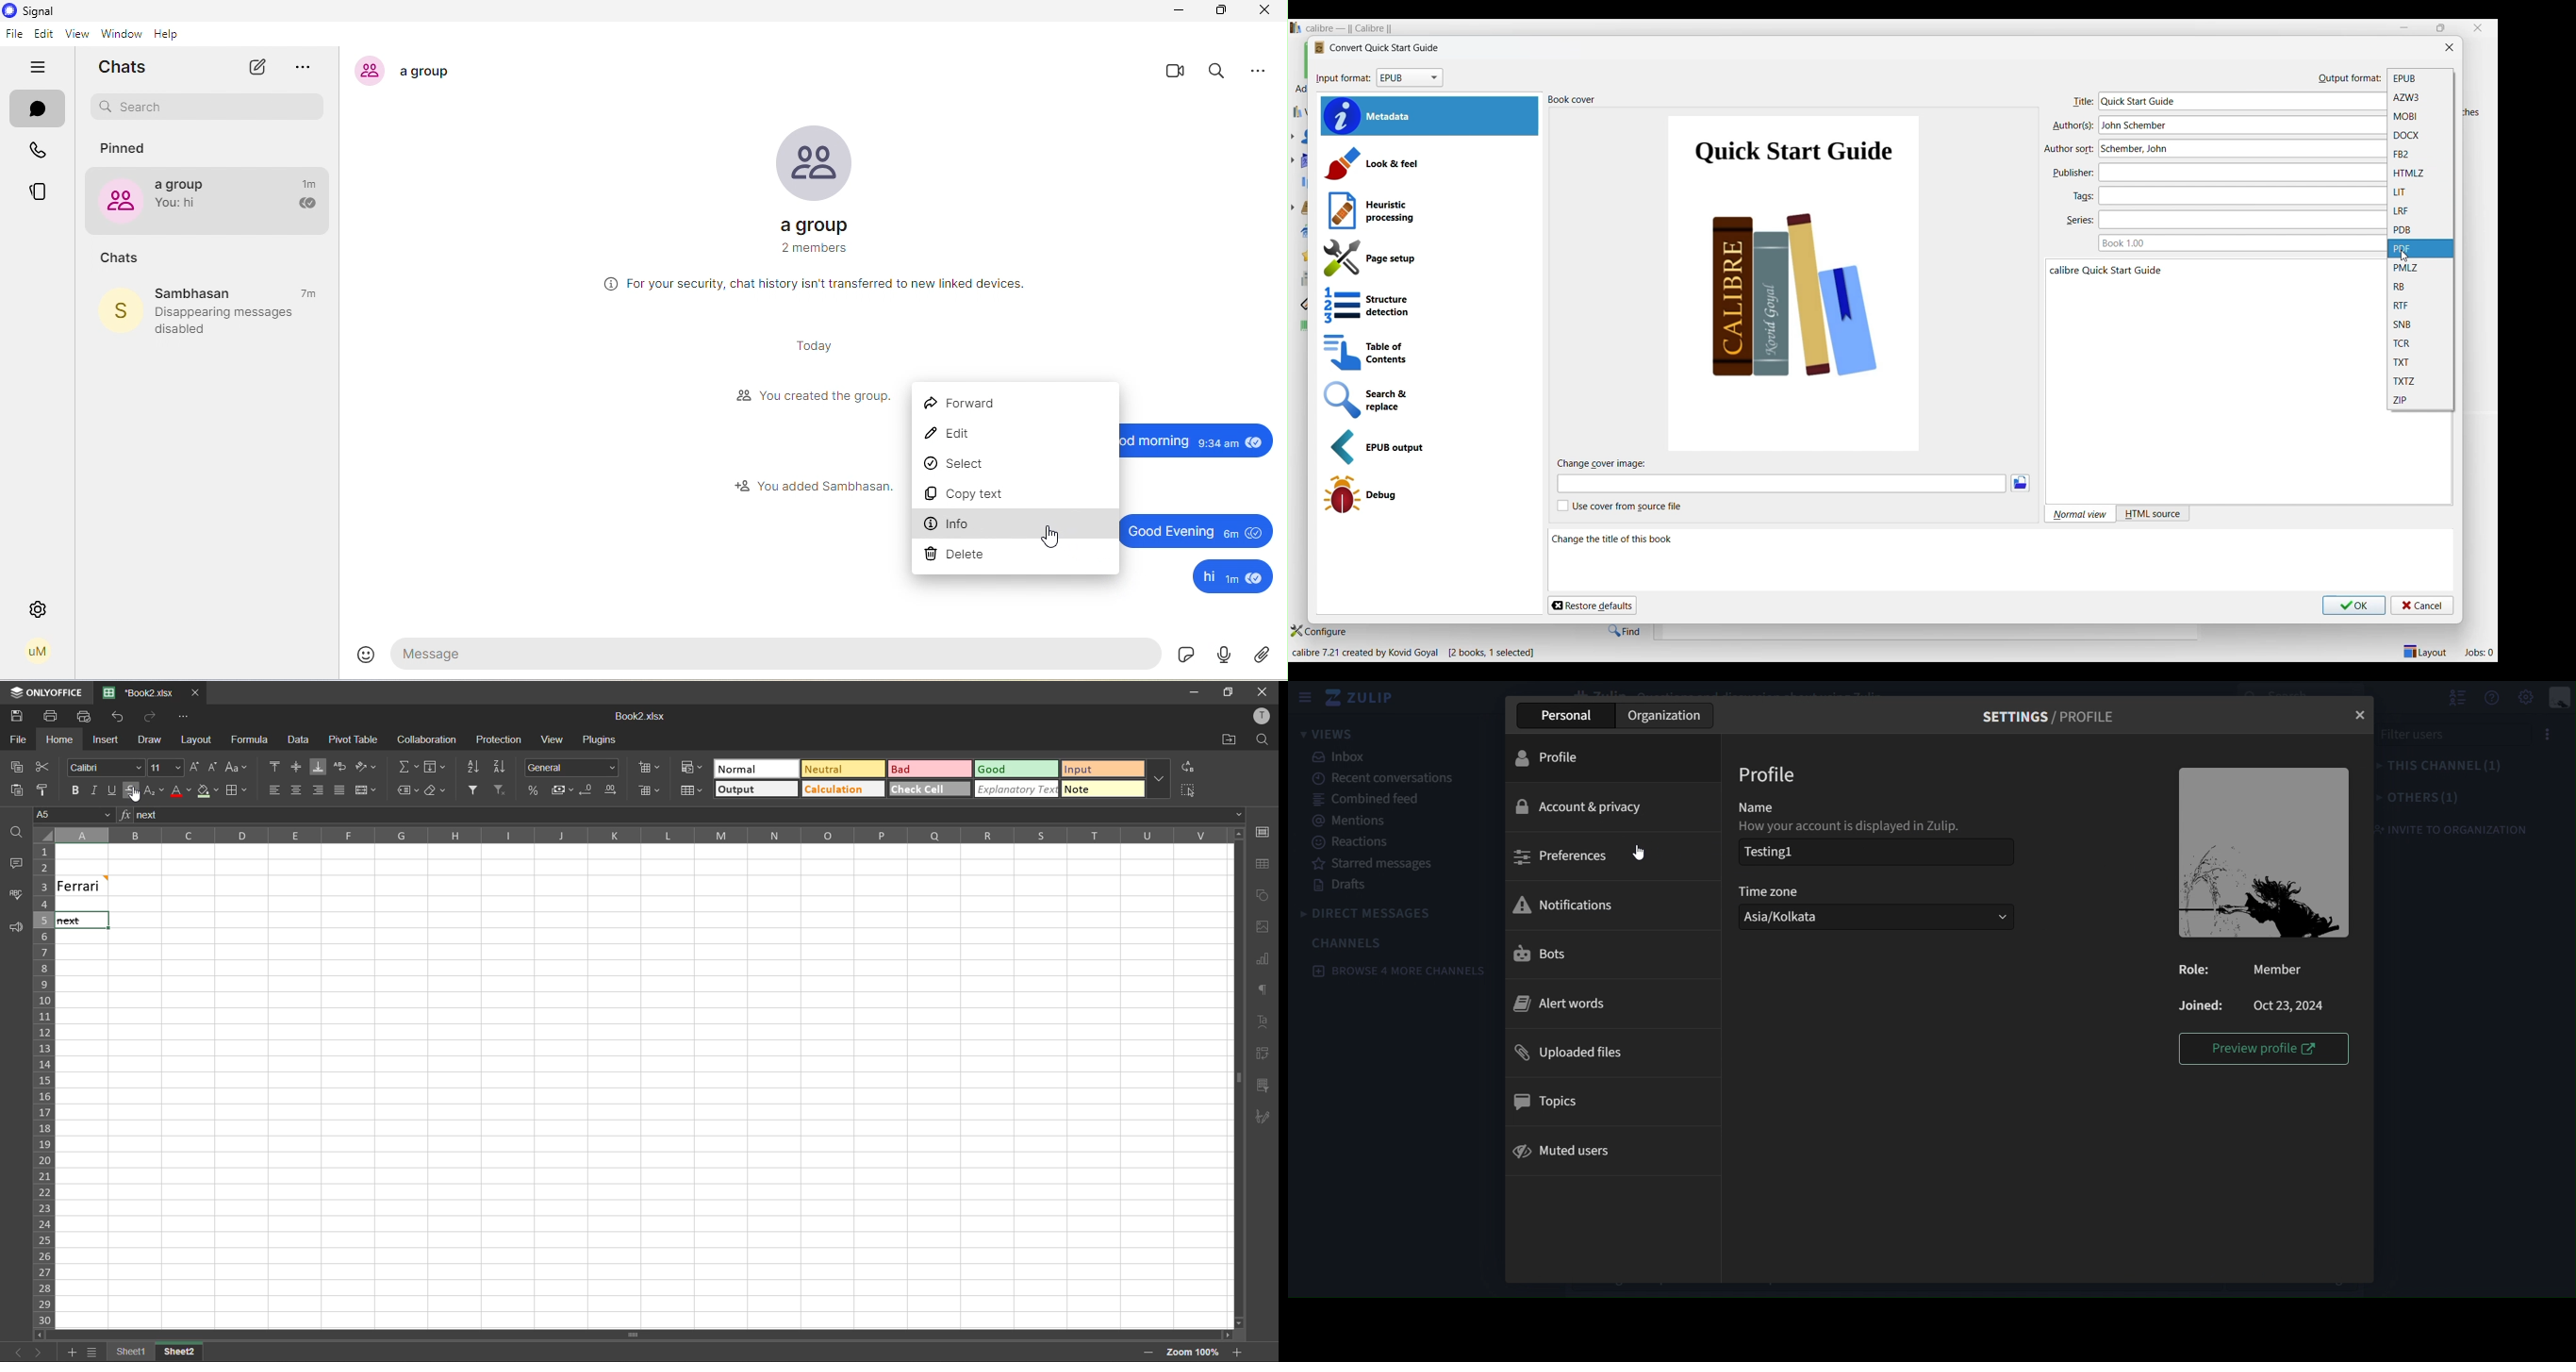  Describe the element at coordinates (474, 791) in the screenshot. I see `filter` at that location.